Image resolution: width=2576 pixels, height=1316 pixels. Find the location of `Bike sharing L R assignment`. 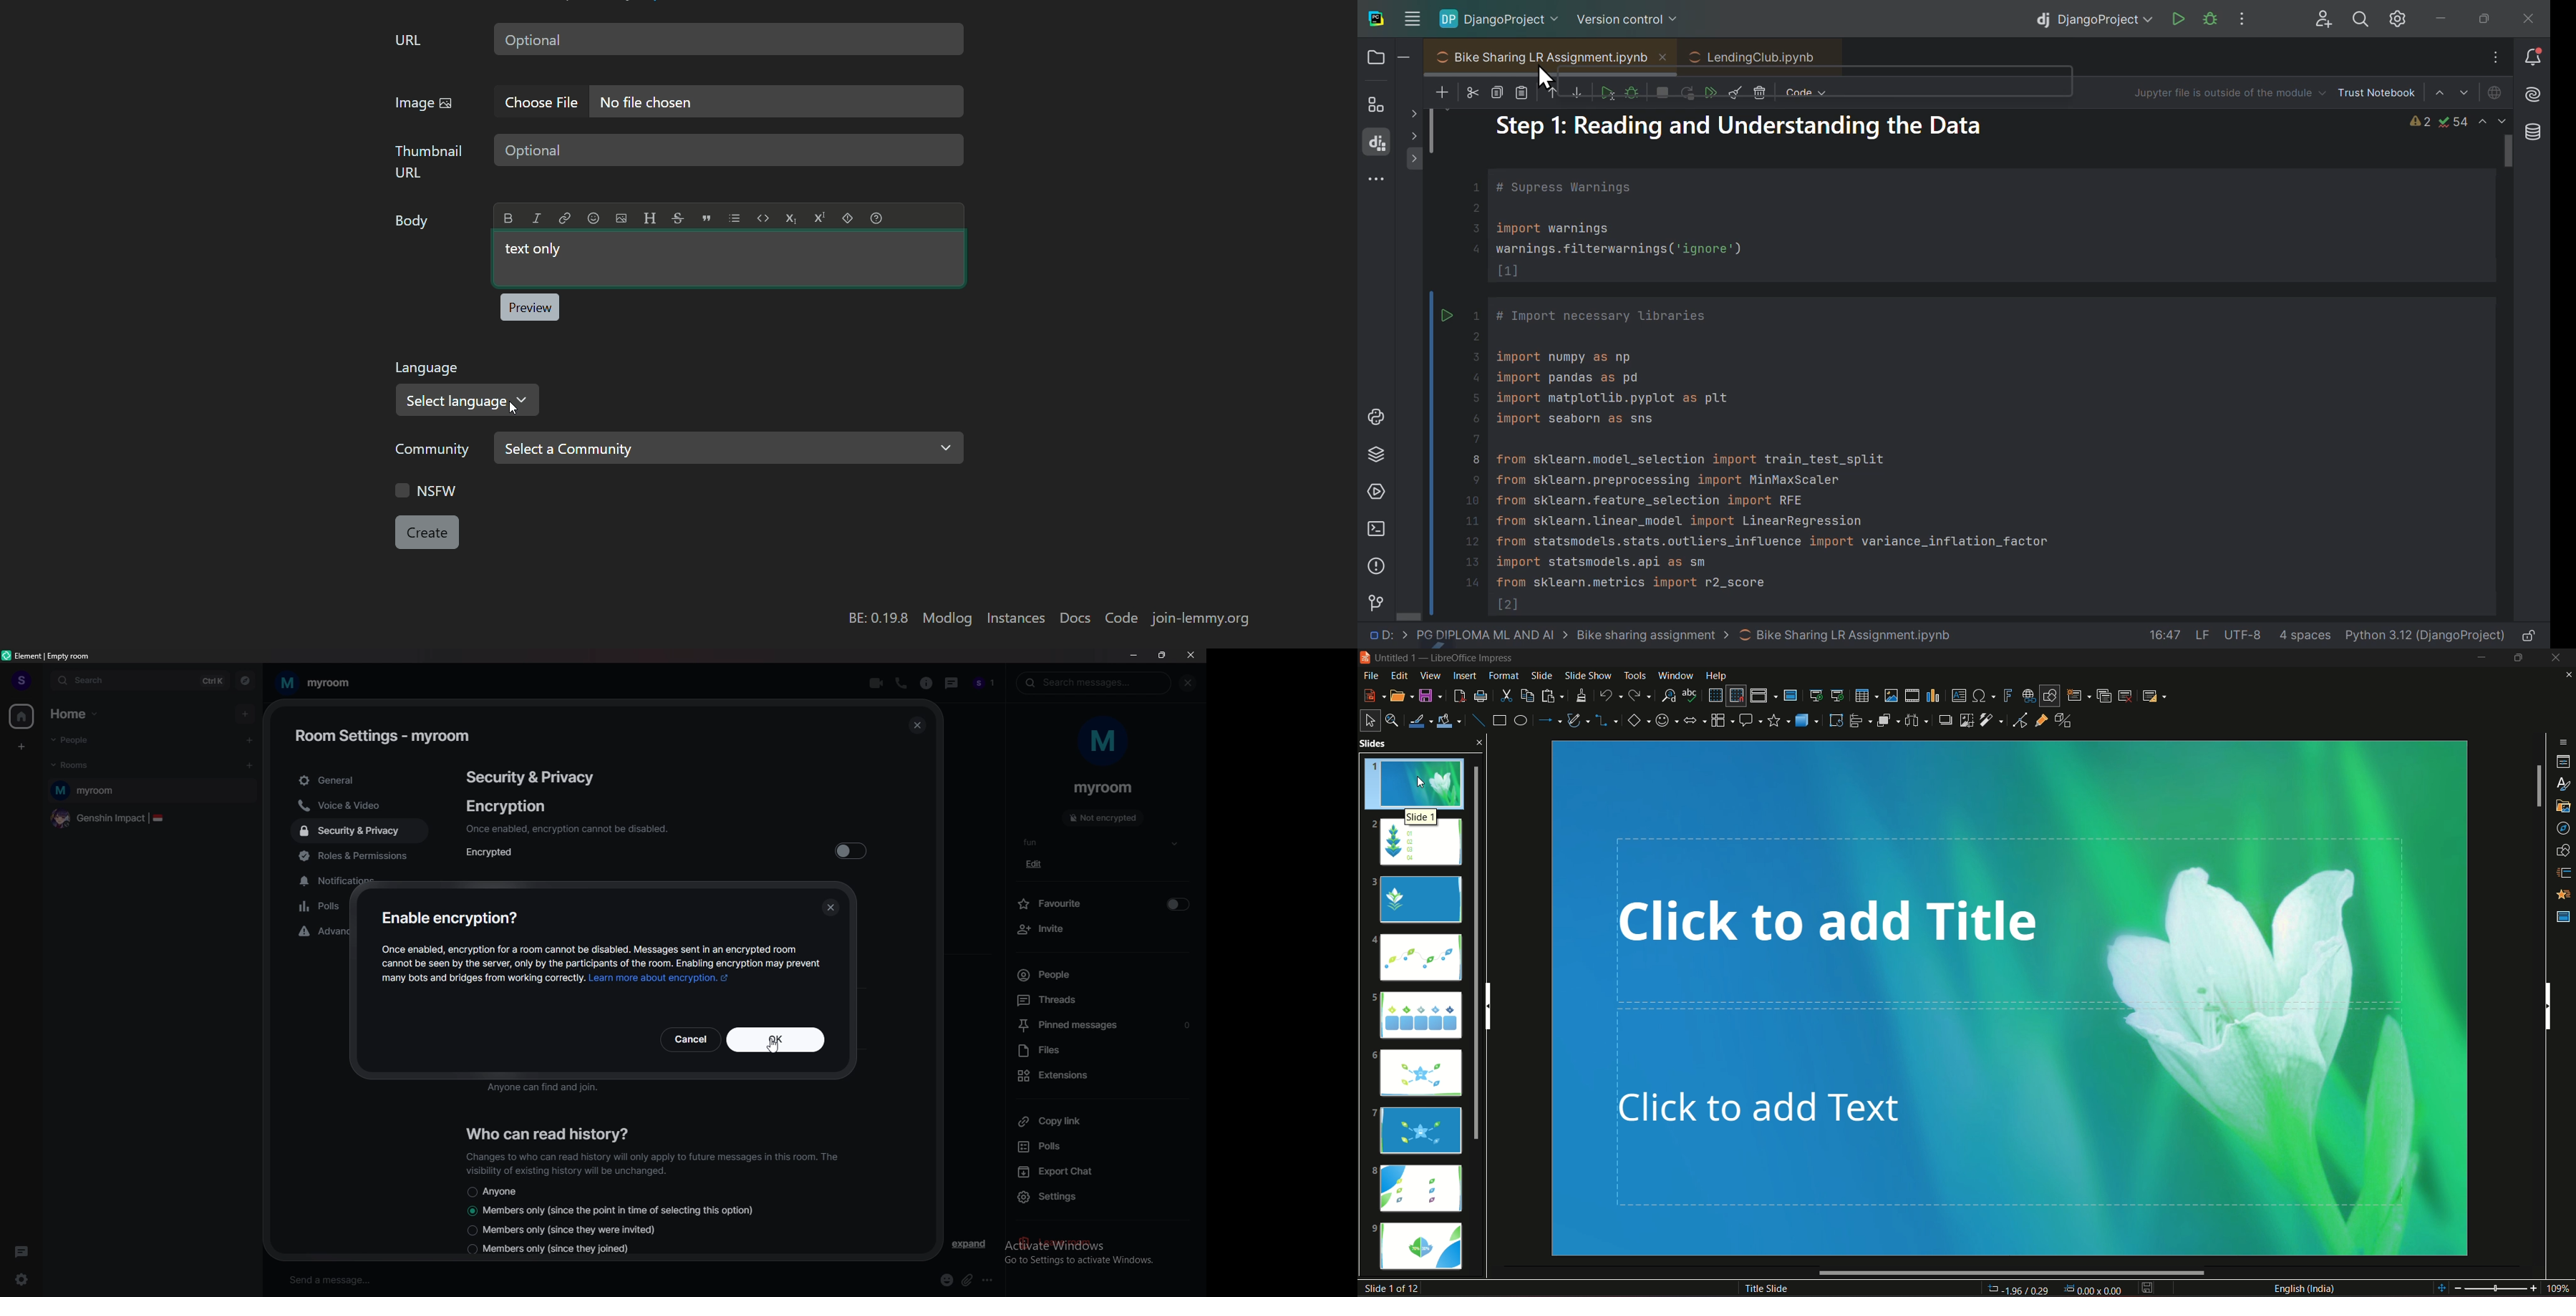

Bike sharing L R assignment is located at coordinates (1554, 56).